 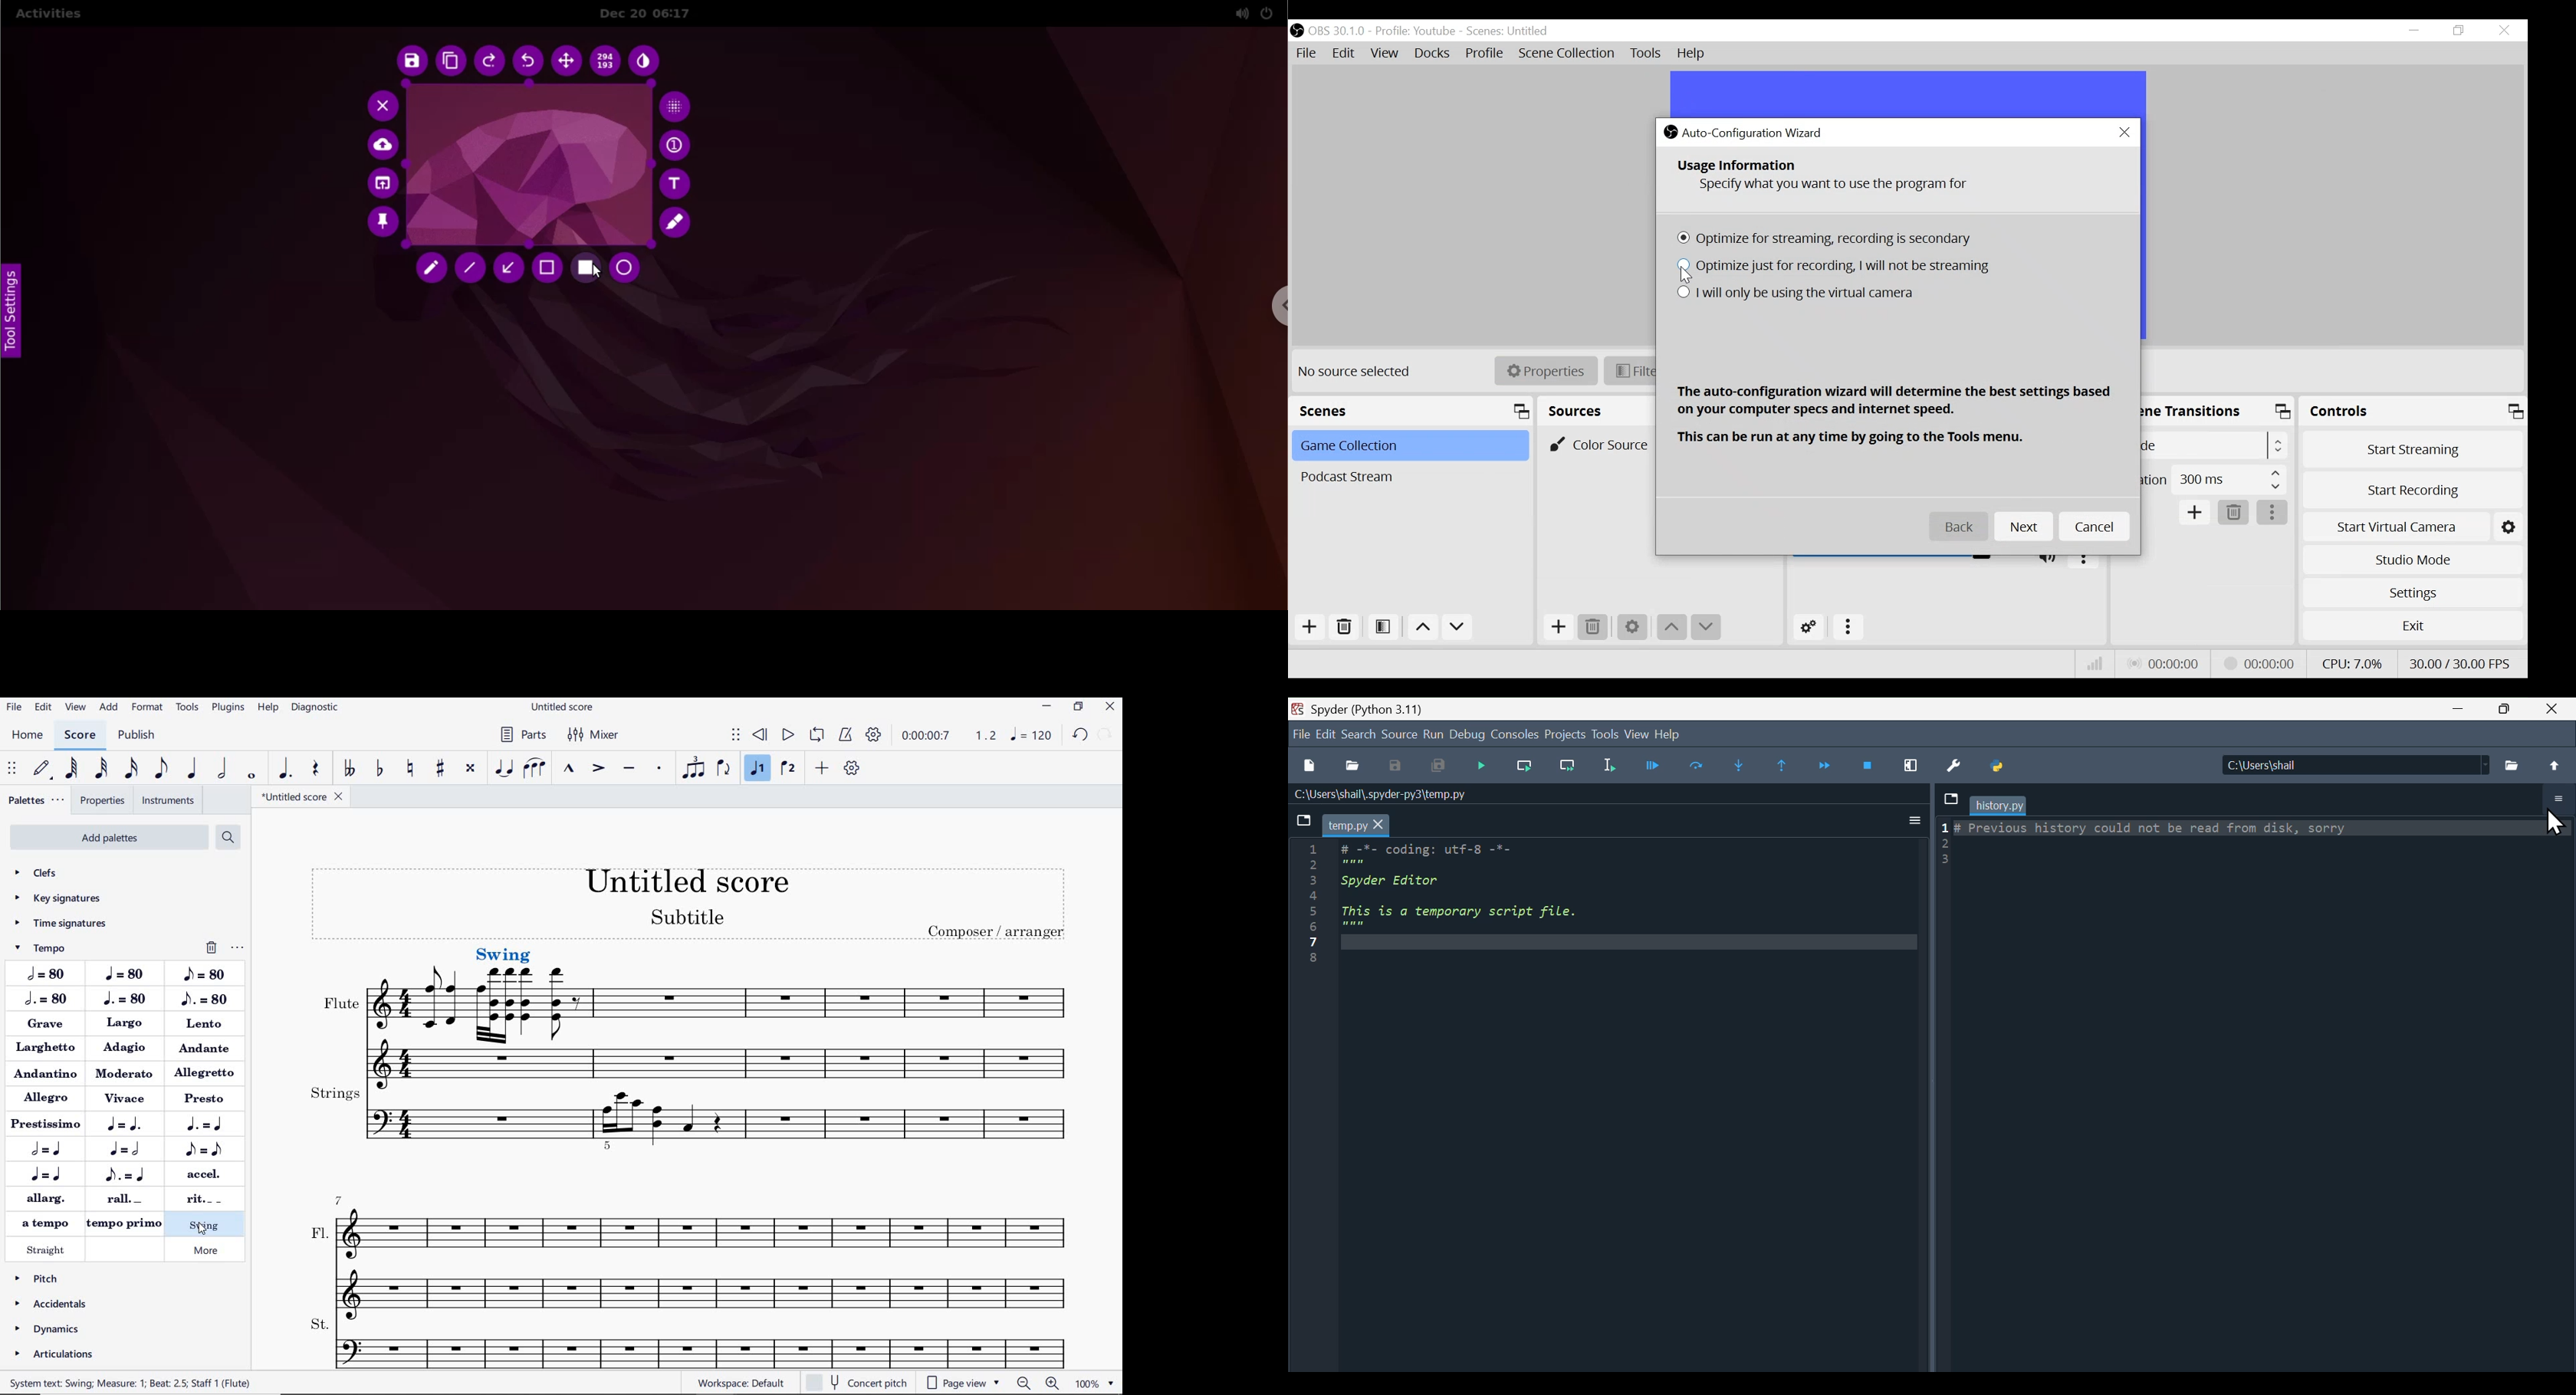 I want to click on Preferences, so click(x=1953, y=767).